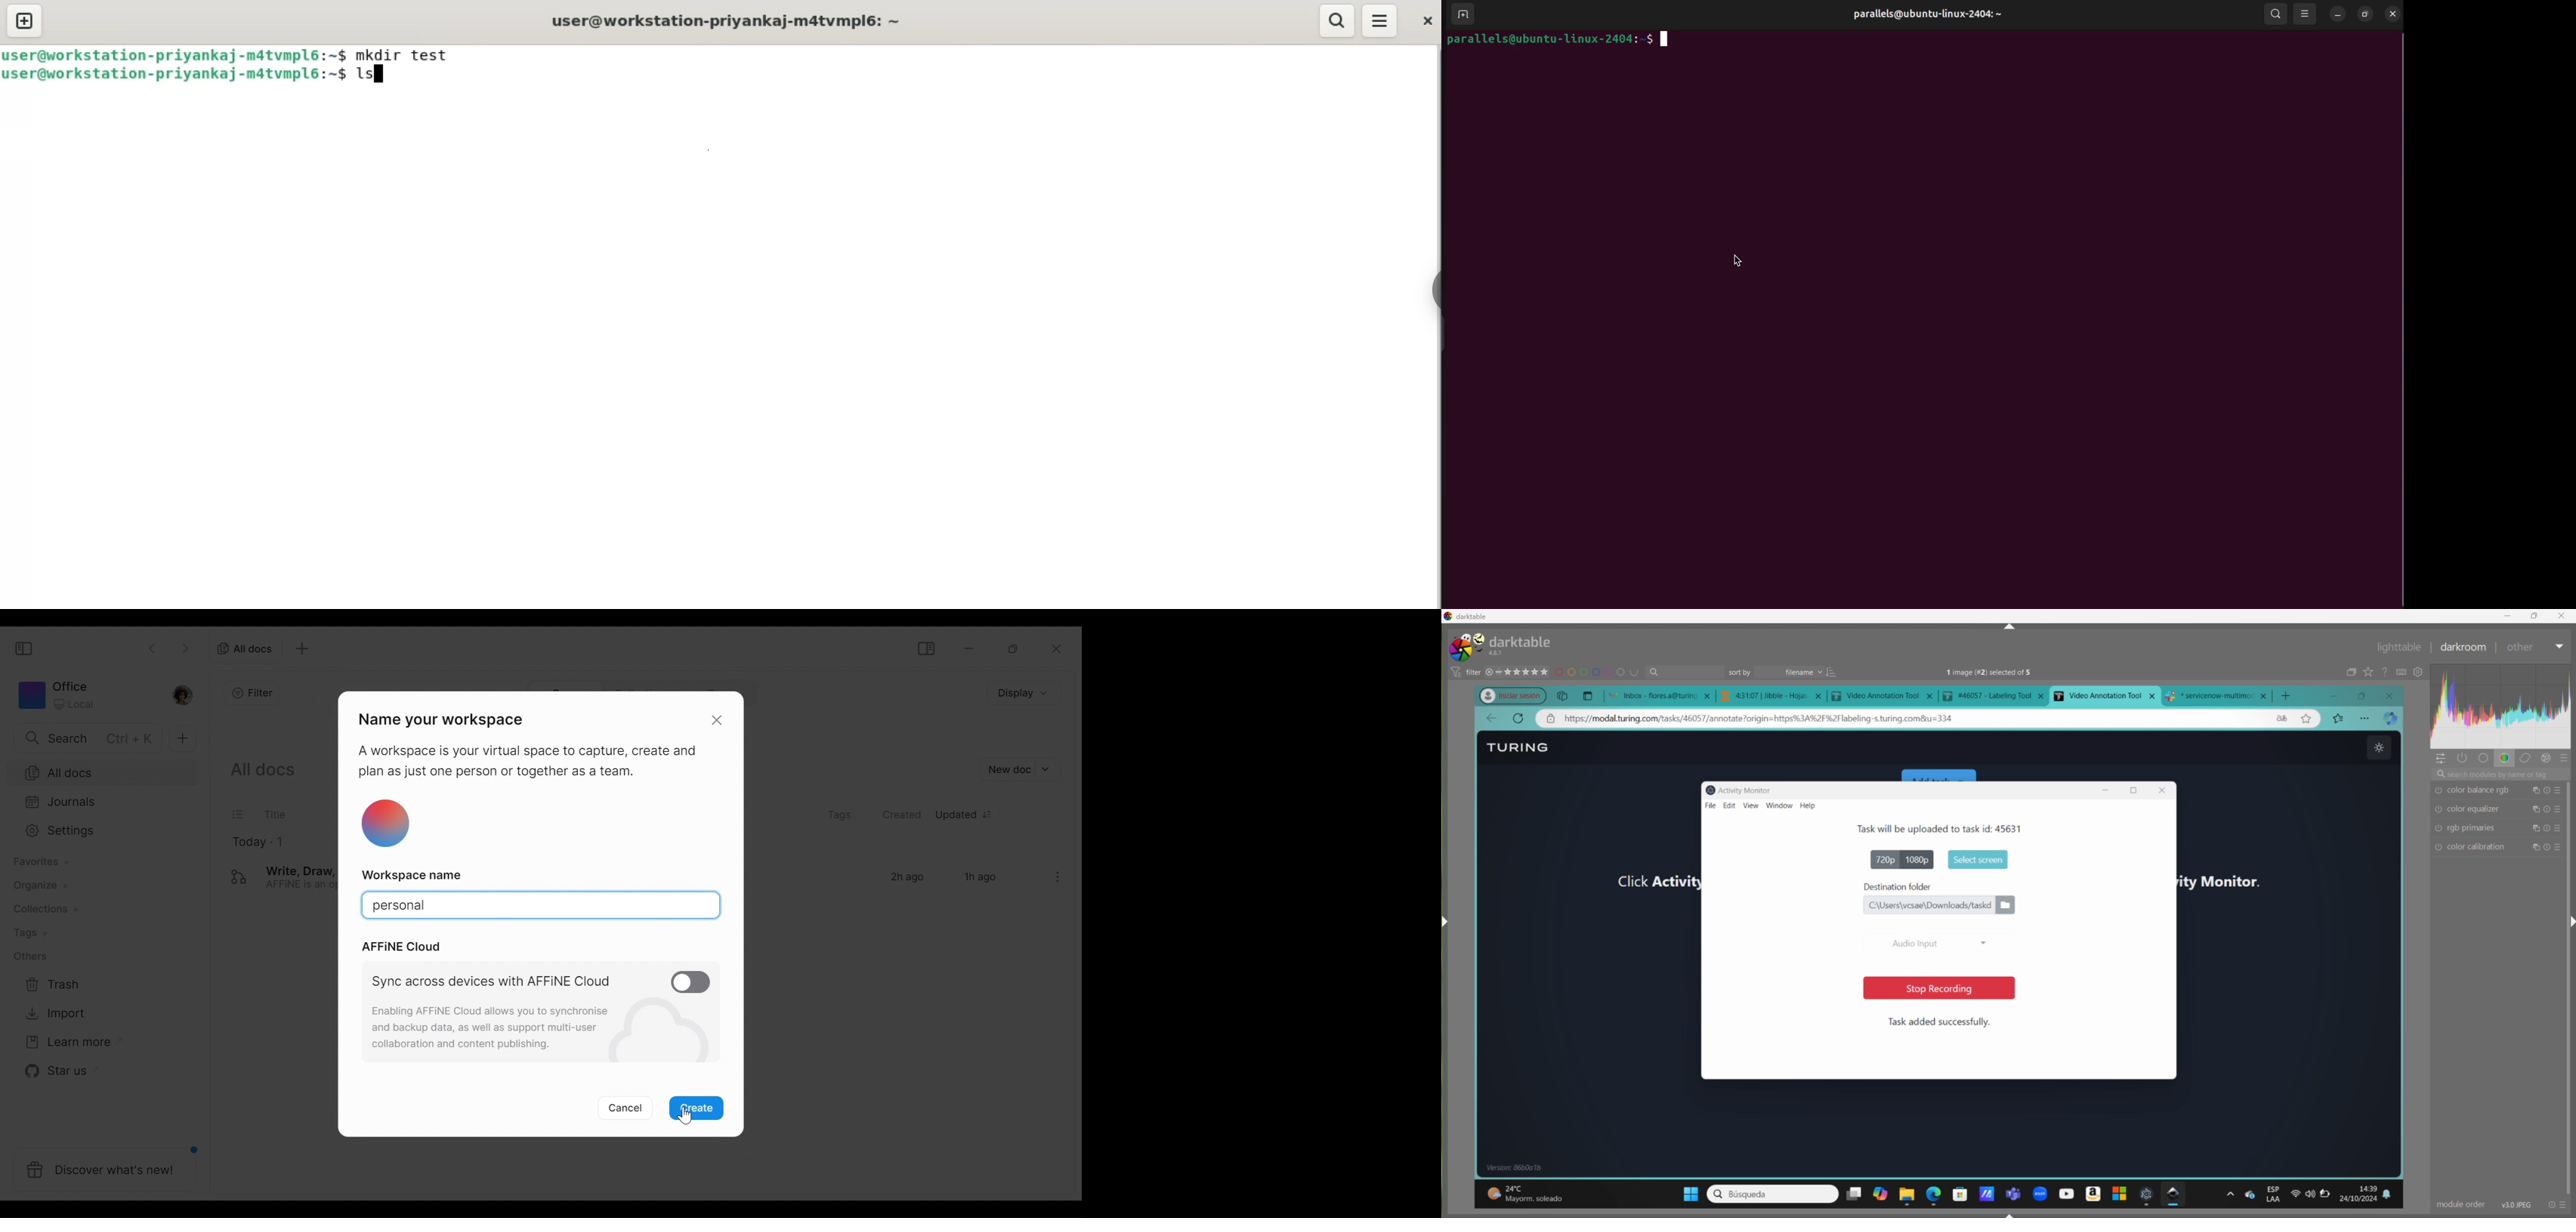  Describe the element at coordinates (2561, 646) in the screenshot. I see `Dropdown` at that location.